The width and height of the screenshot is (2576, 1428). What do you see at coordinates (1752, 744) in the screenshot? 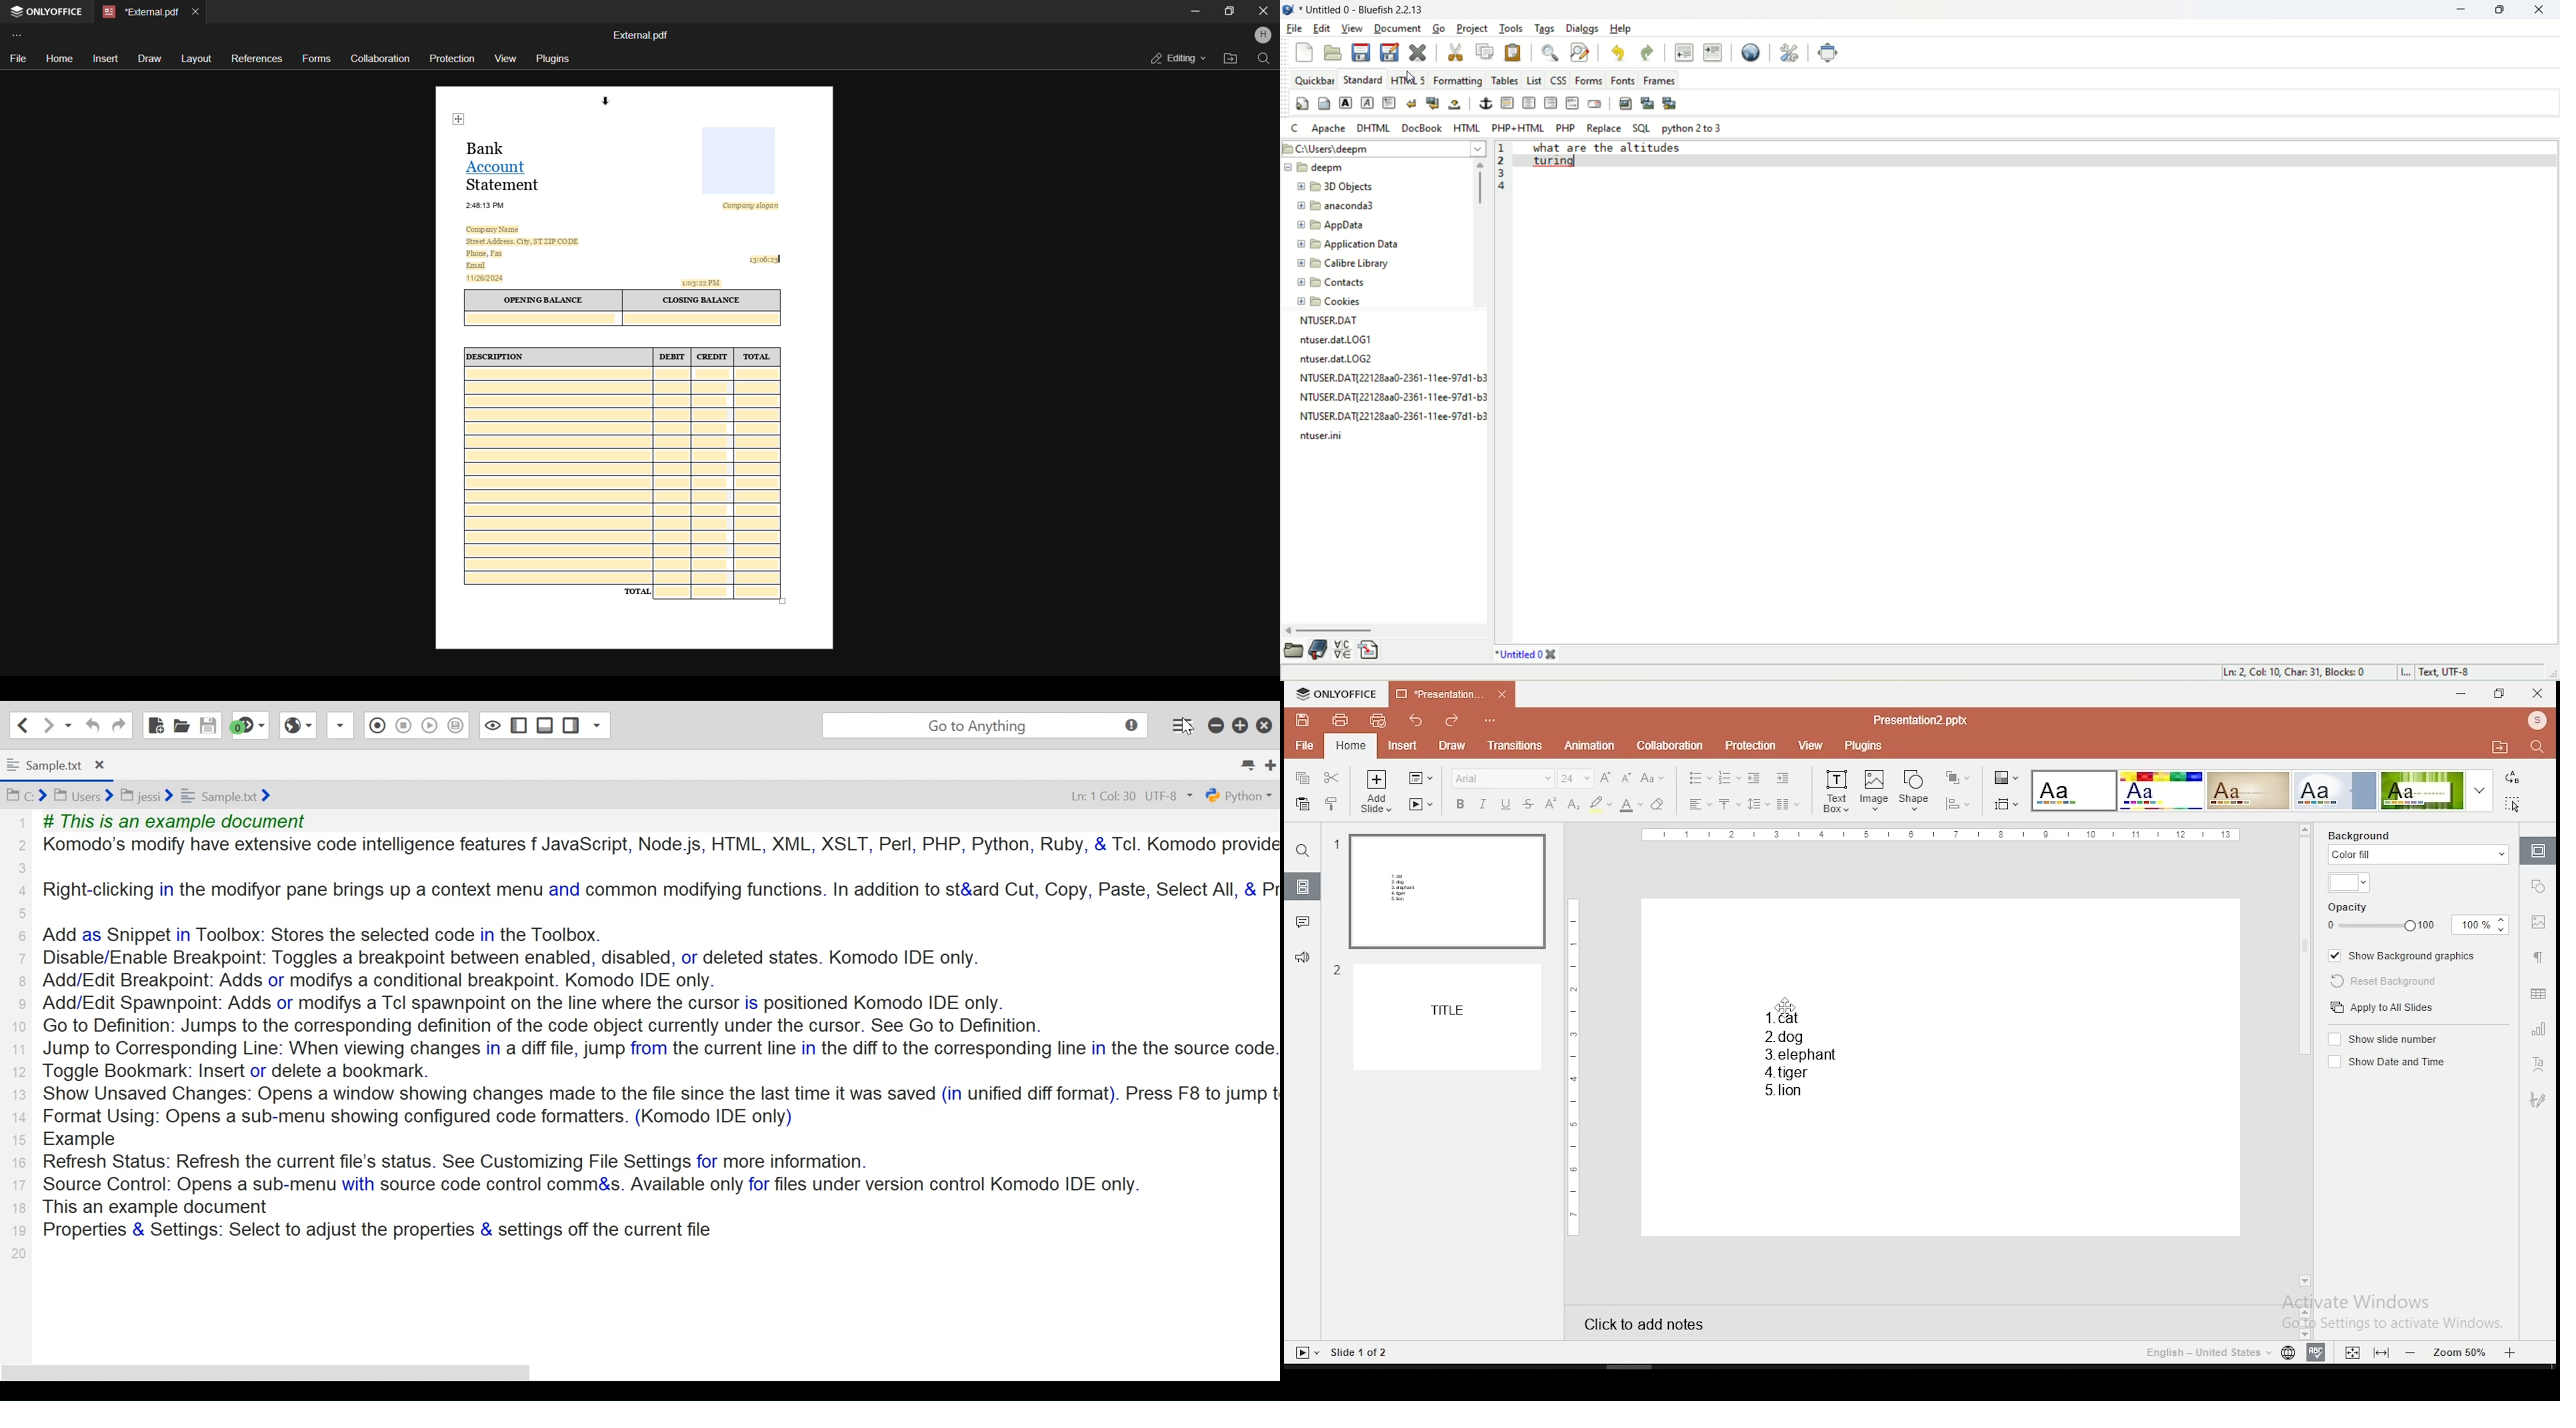
I see `protection` at bounding box center [1752, 744].